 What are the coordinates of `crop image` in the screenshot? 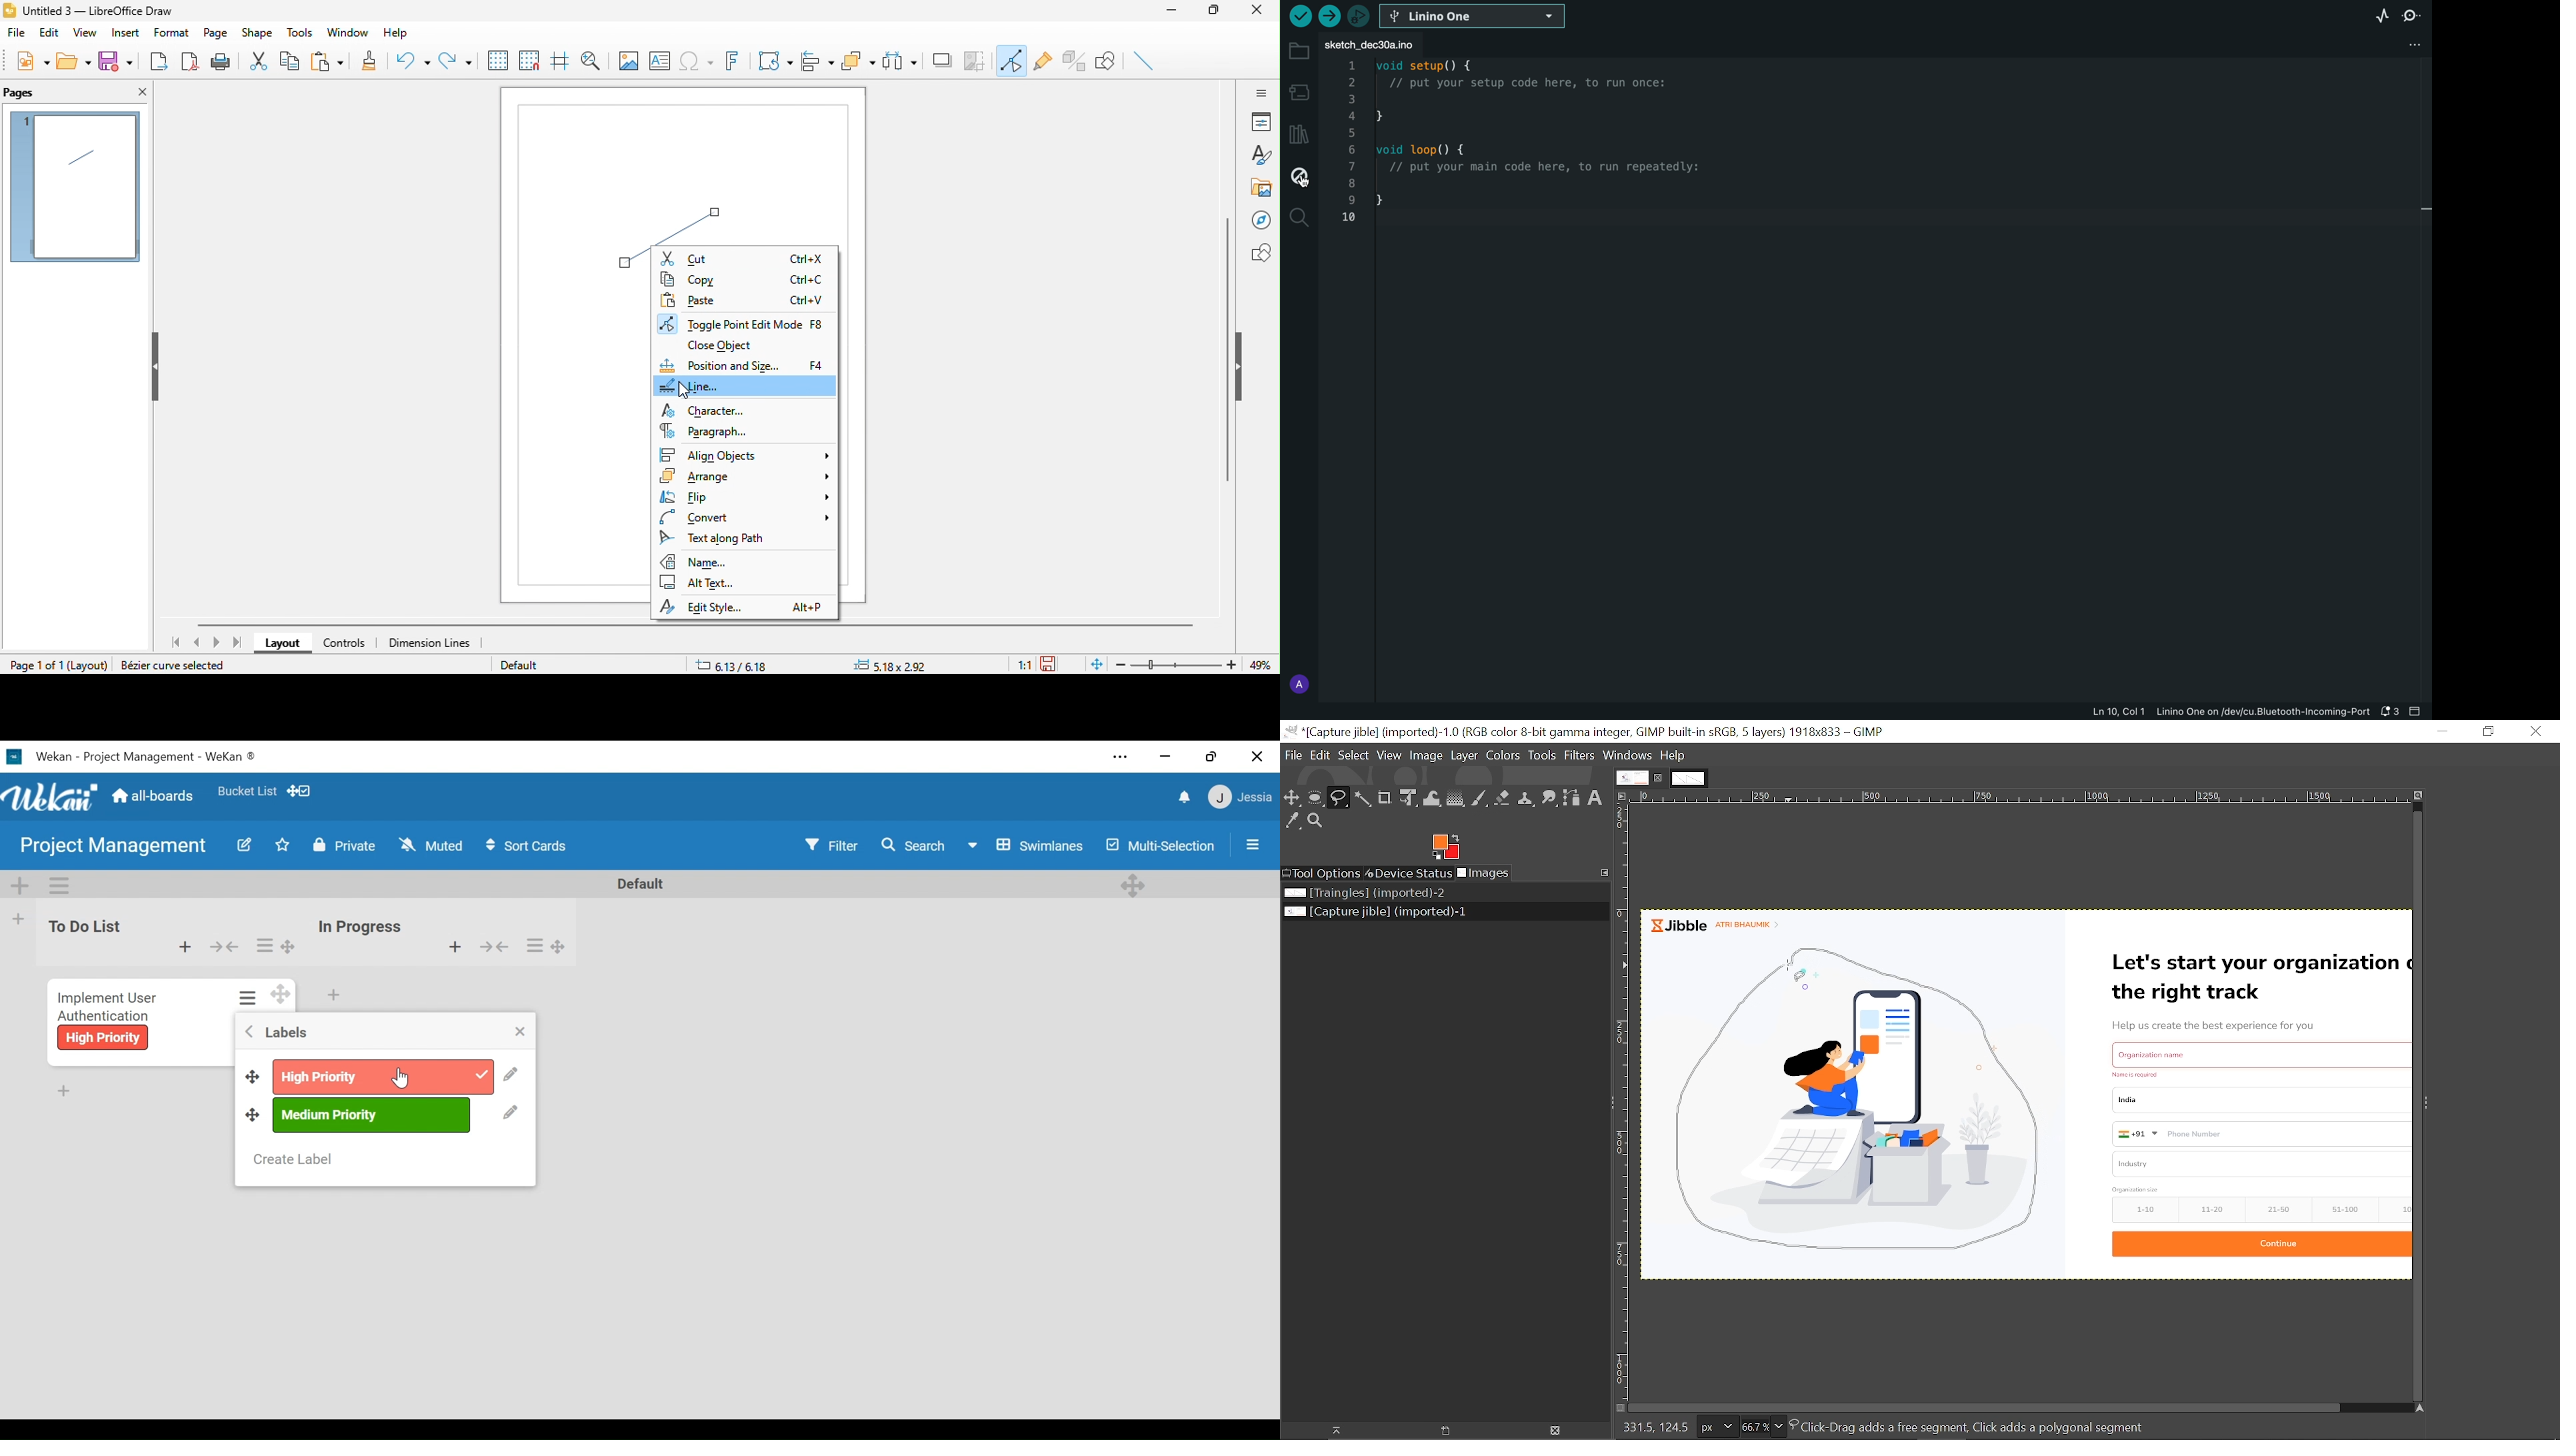 It's located at (977, 59).